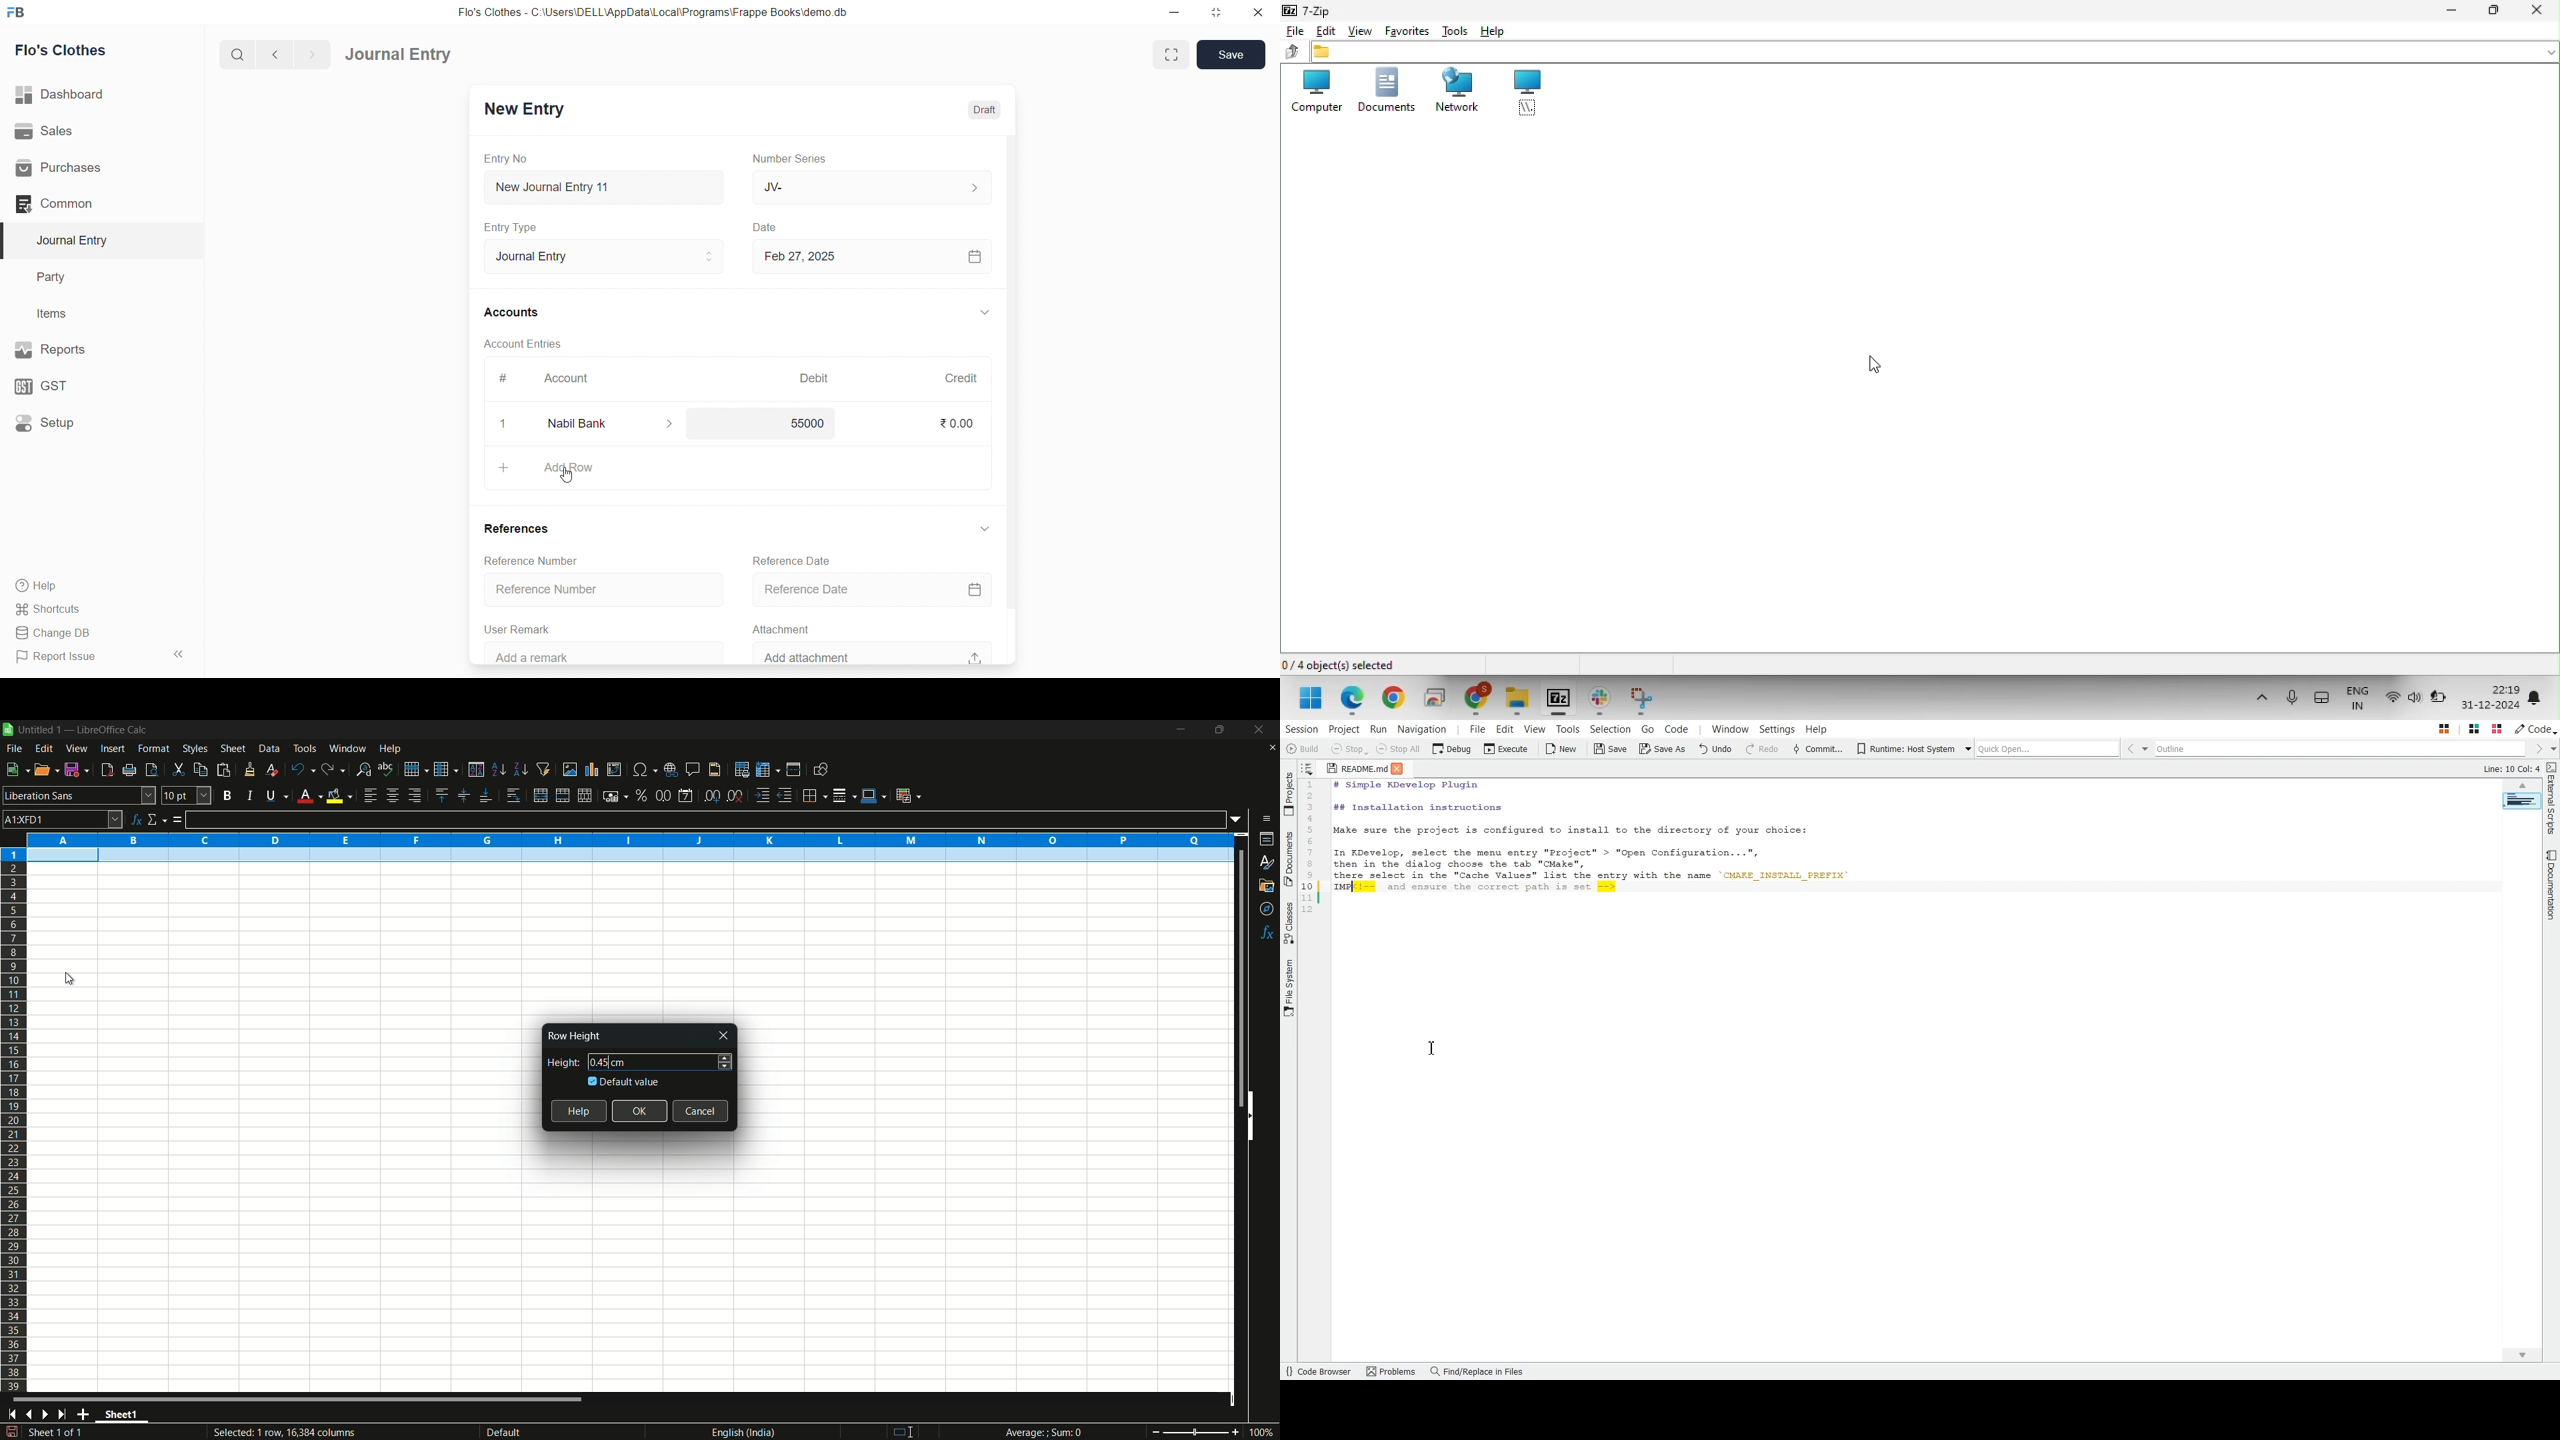  I want to click on format as currency, so click(615, 796).